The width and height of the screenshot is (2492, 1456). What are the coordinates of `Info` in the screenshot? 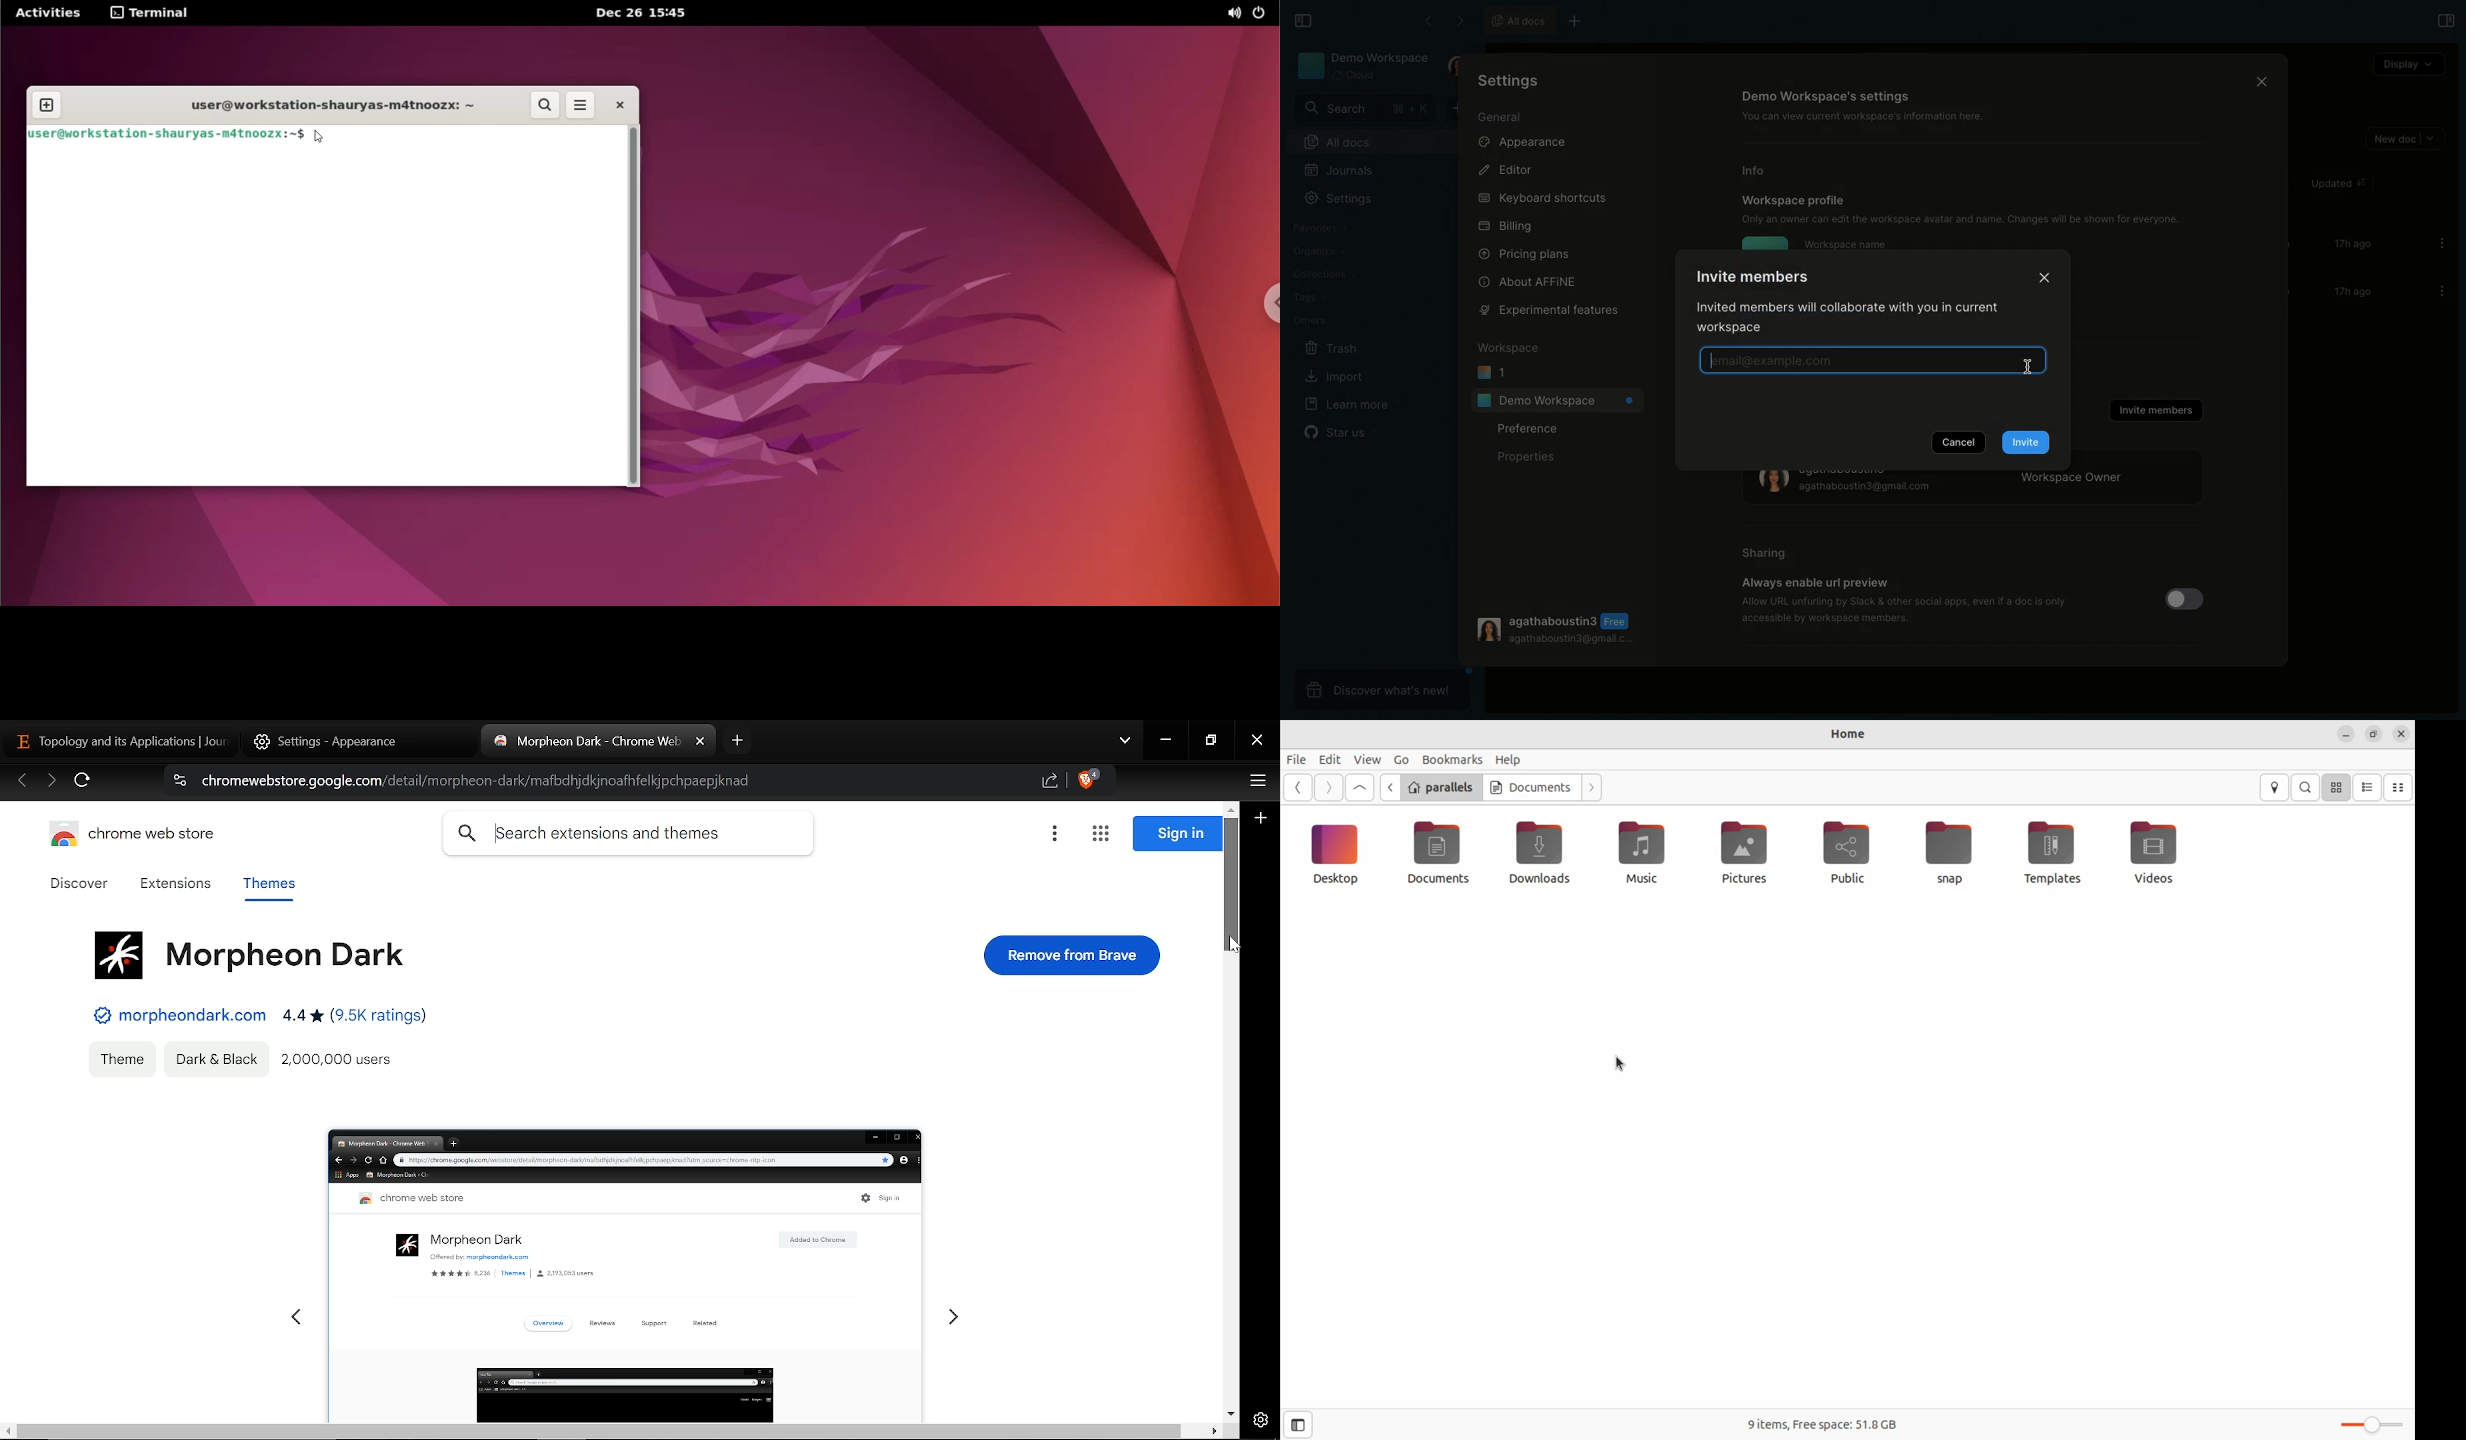 It's located at (1759, 171).